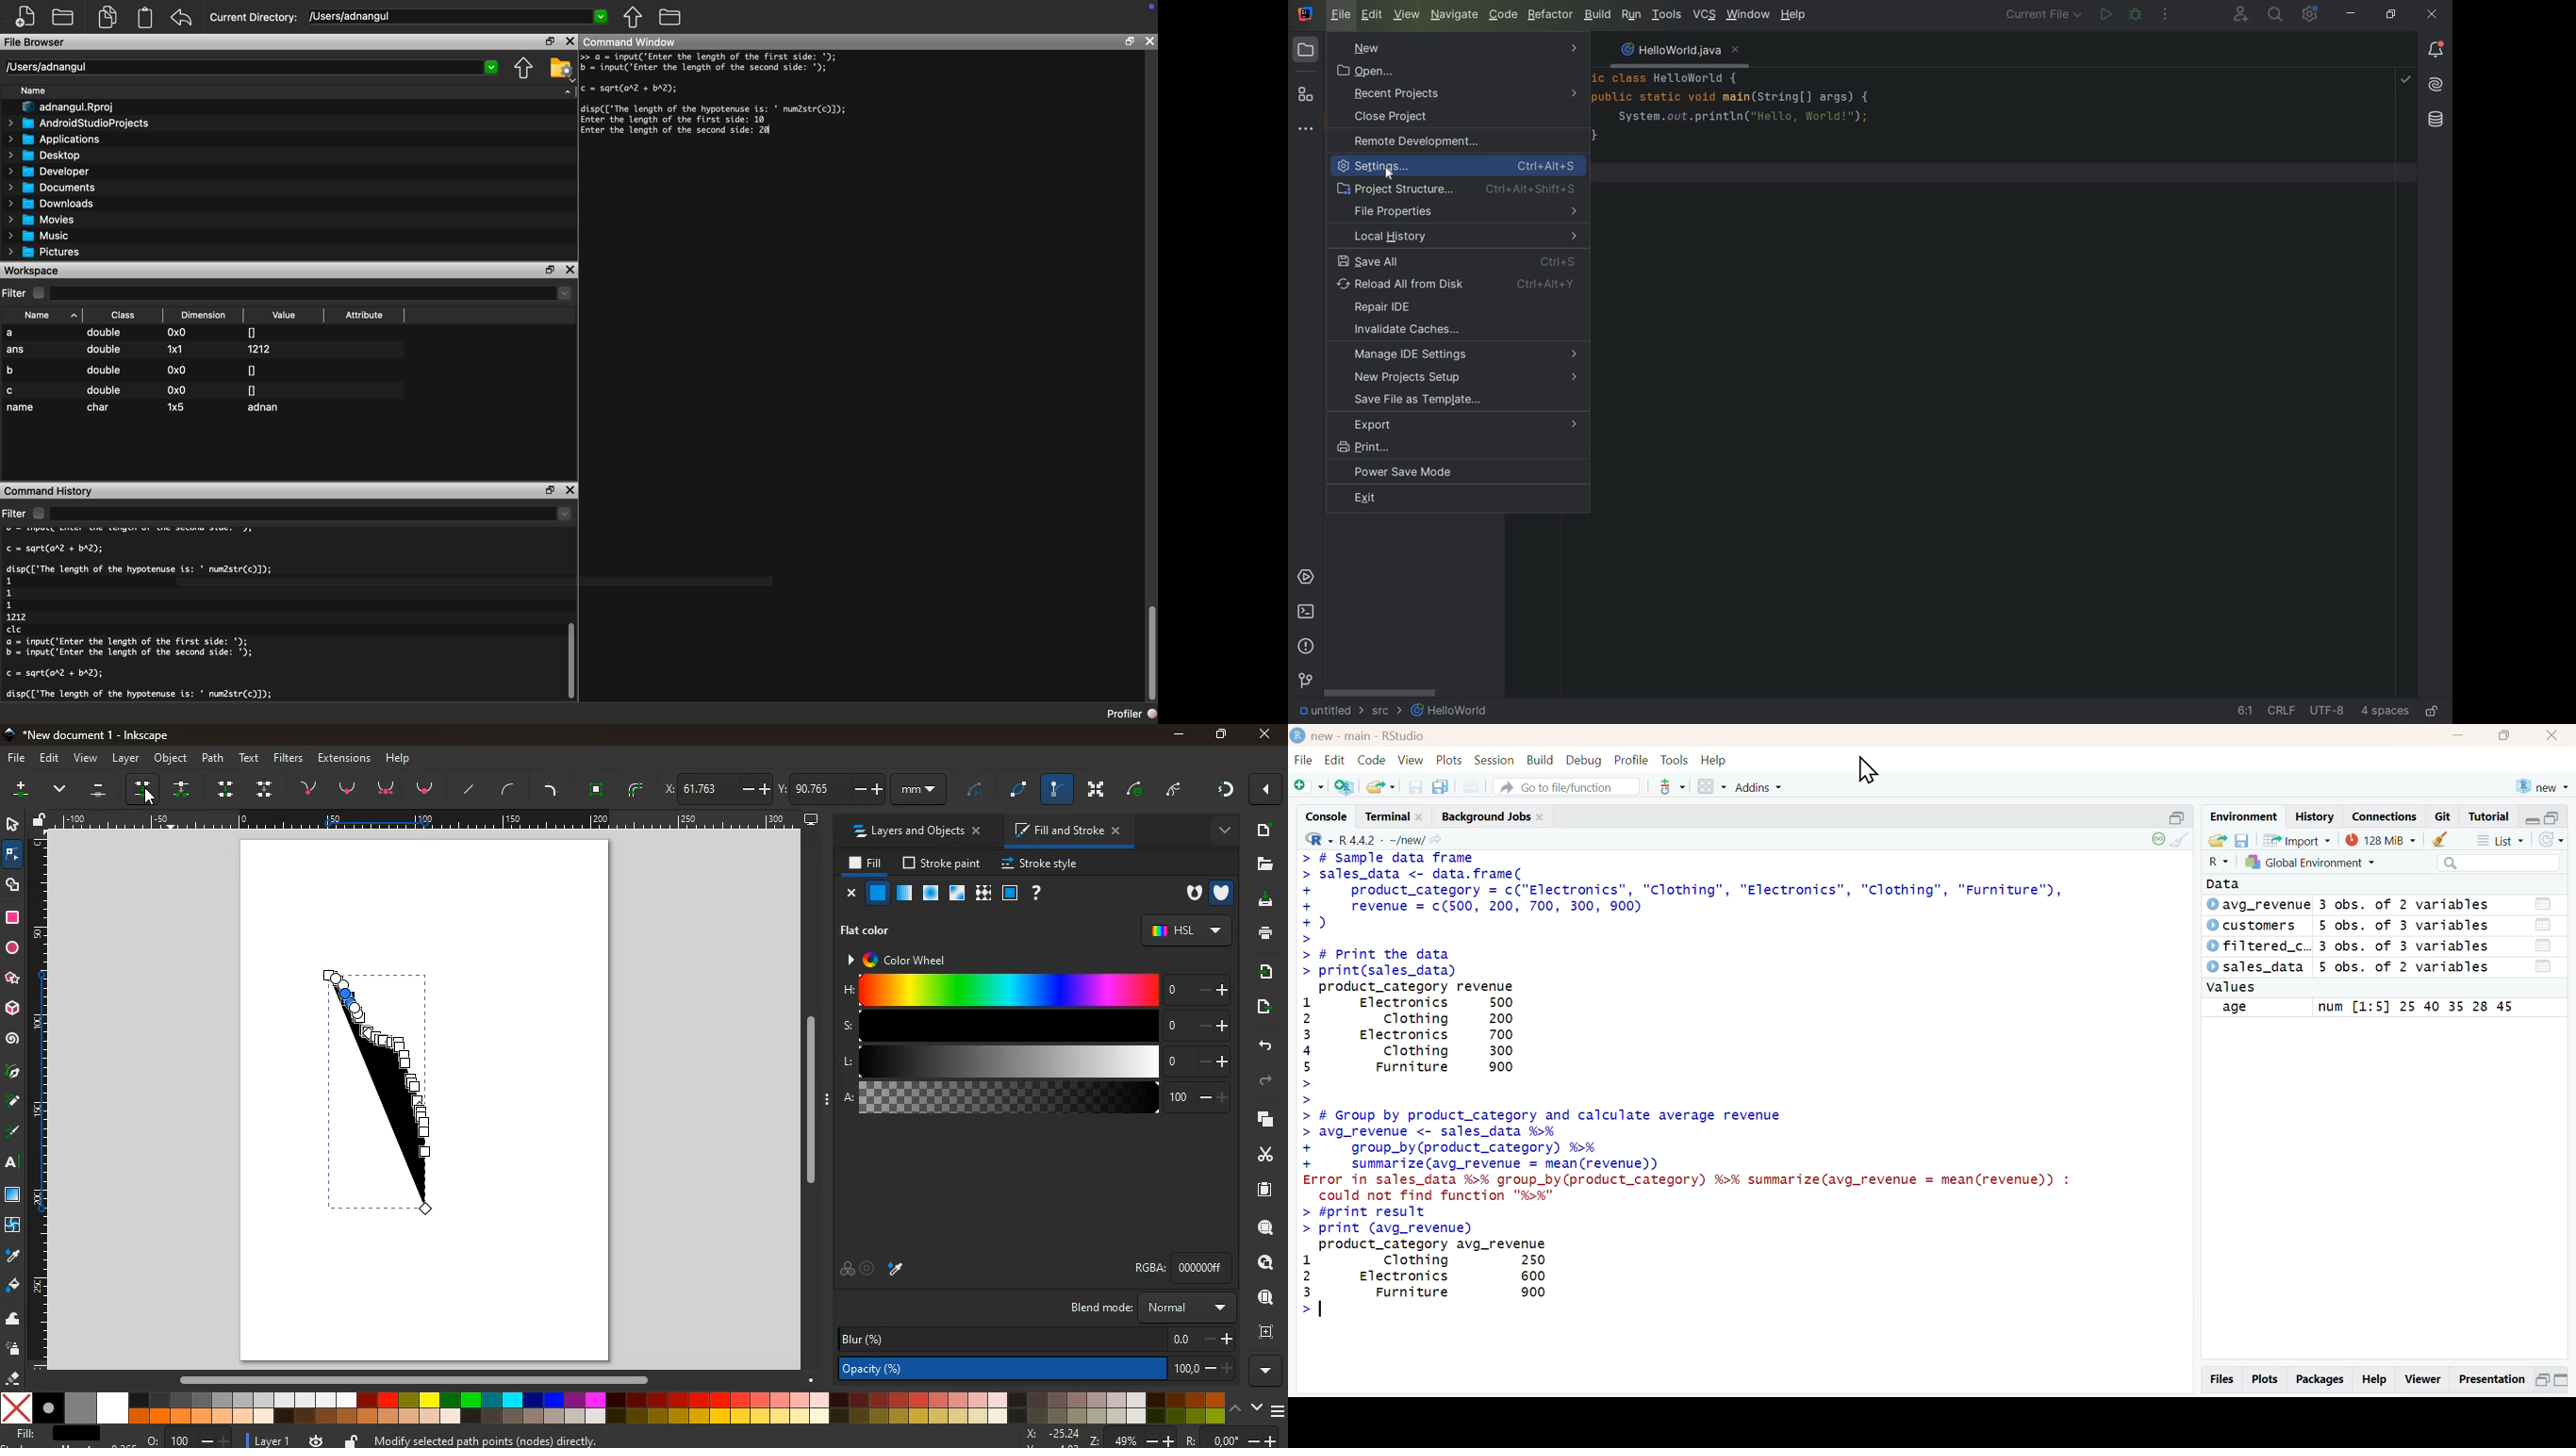  Describe the element at coordinates (959, 894) in the screenshot. I see `glass` at that location.